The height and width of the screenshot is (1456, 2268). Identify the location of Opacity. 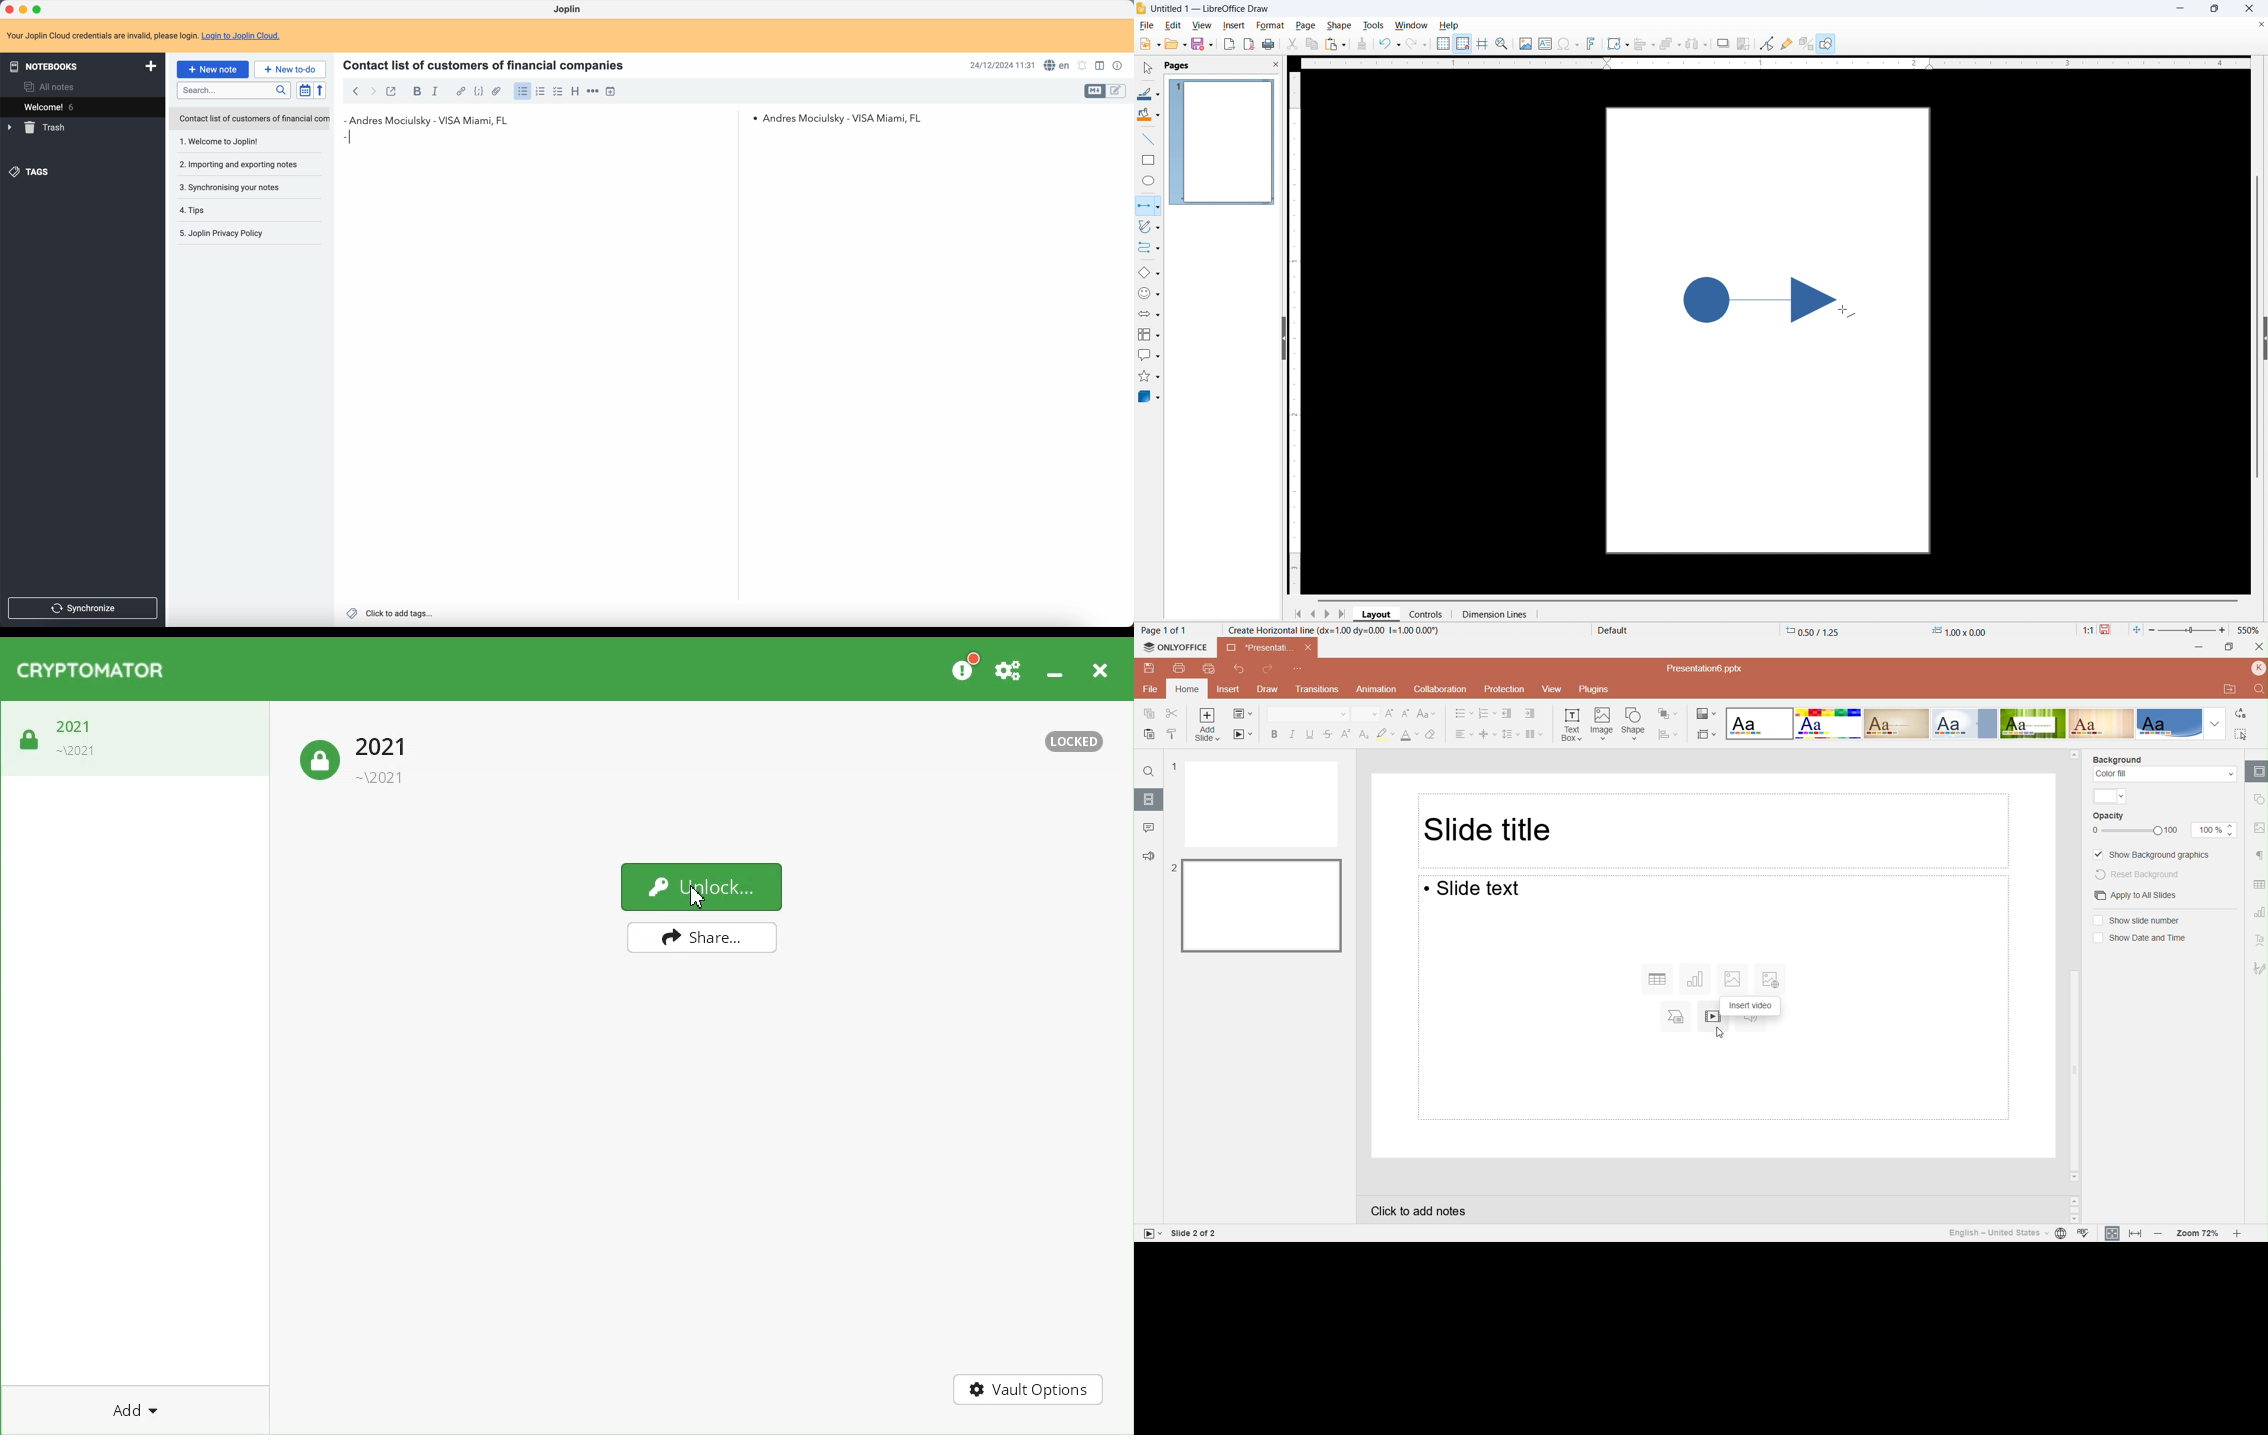
(2108, 816).